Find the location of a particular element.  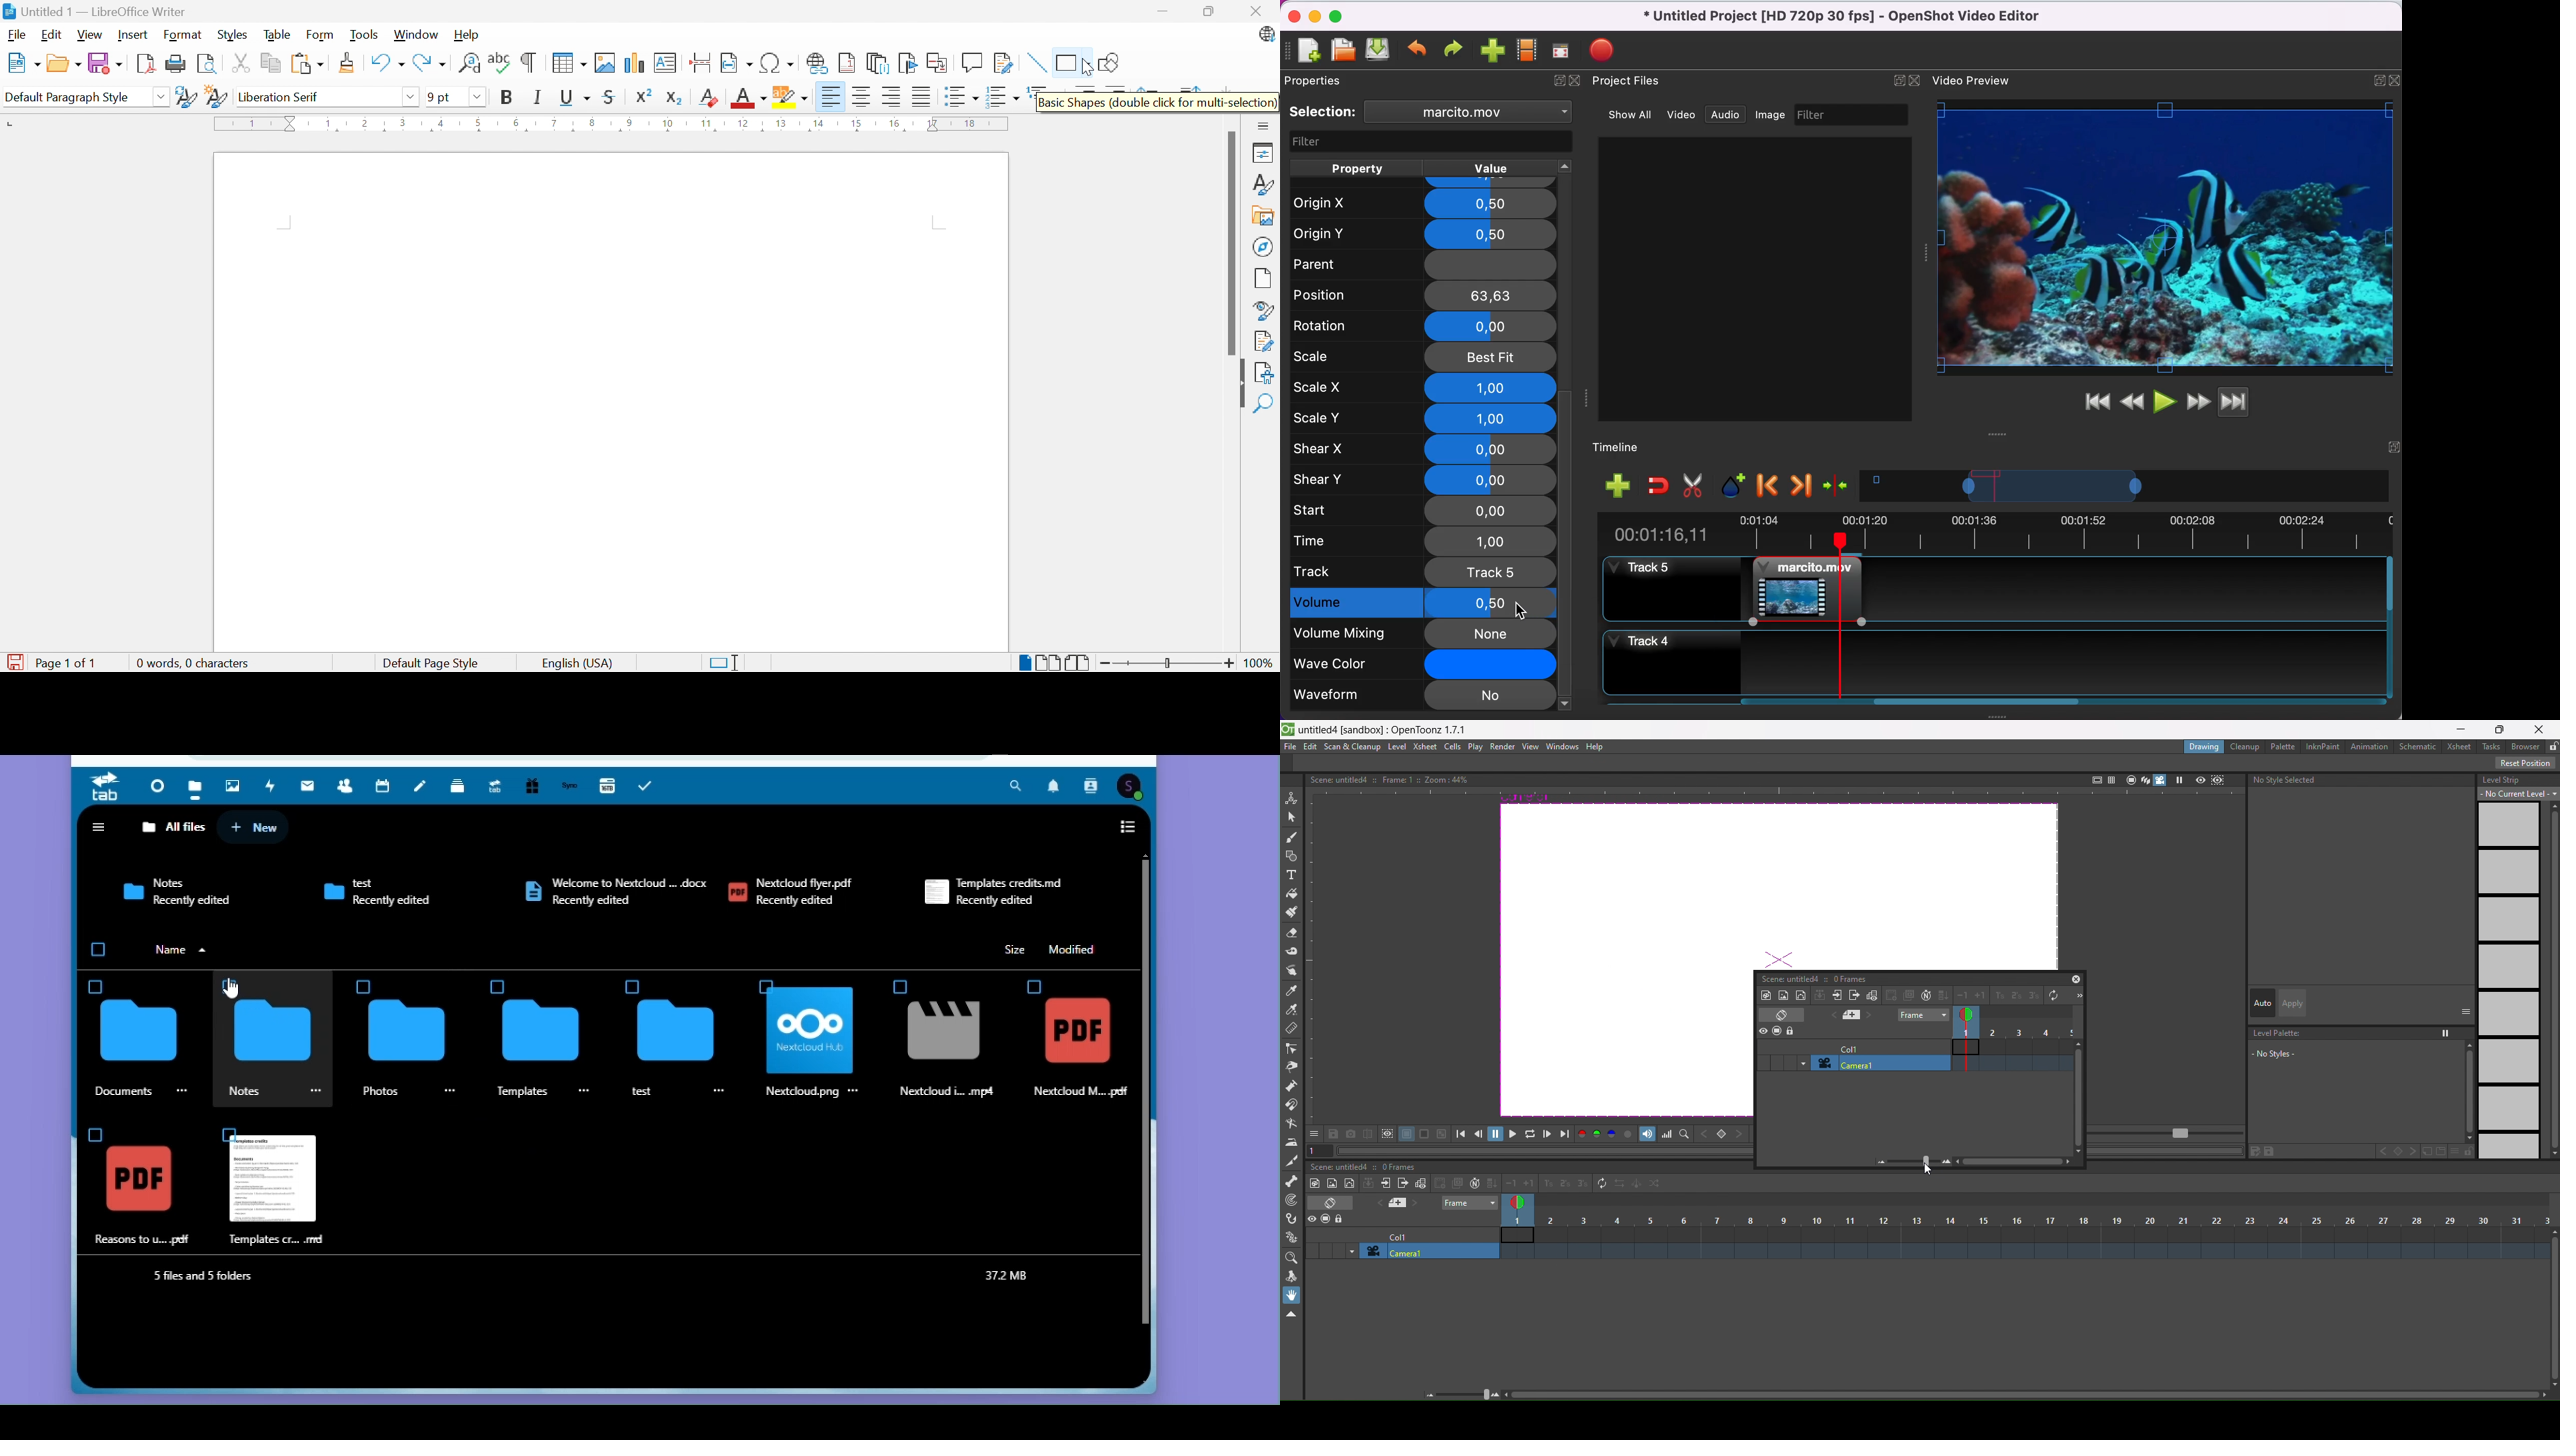

Format is located at coordinates (183, 35).